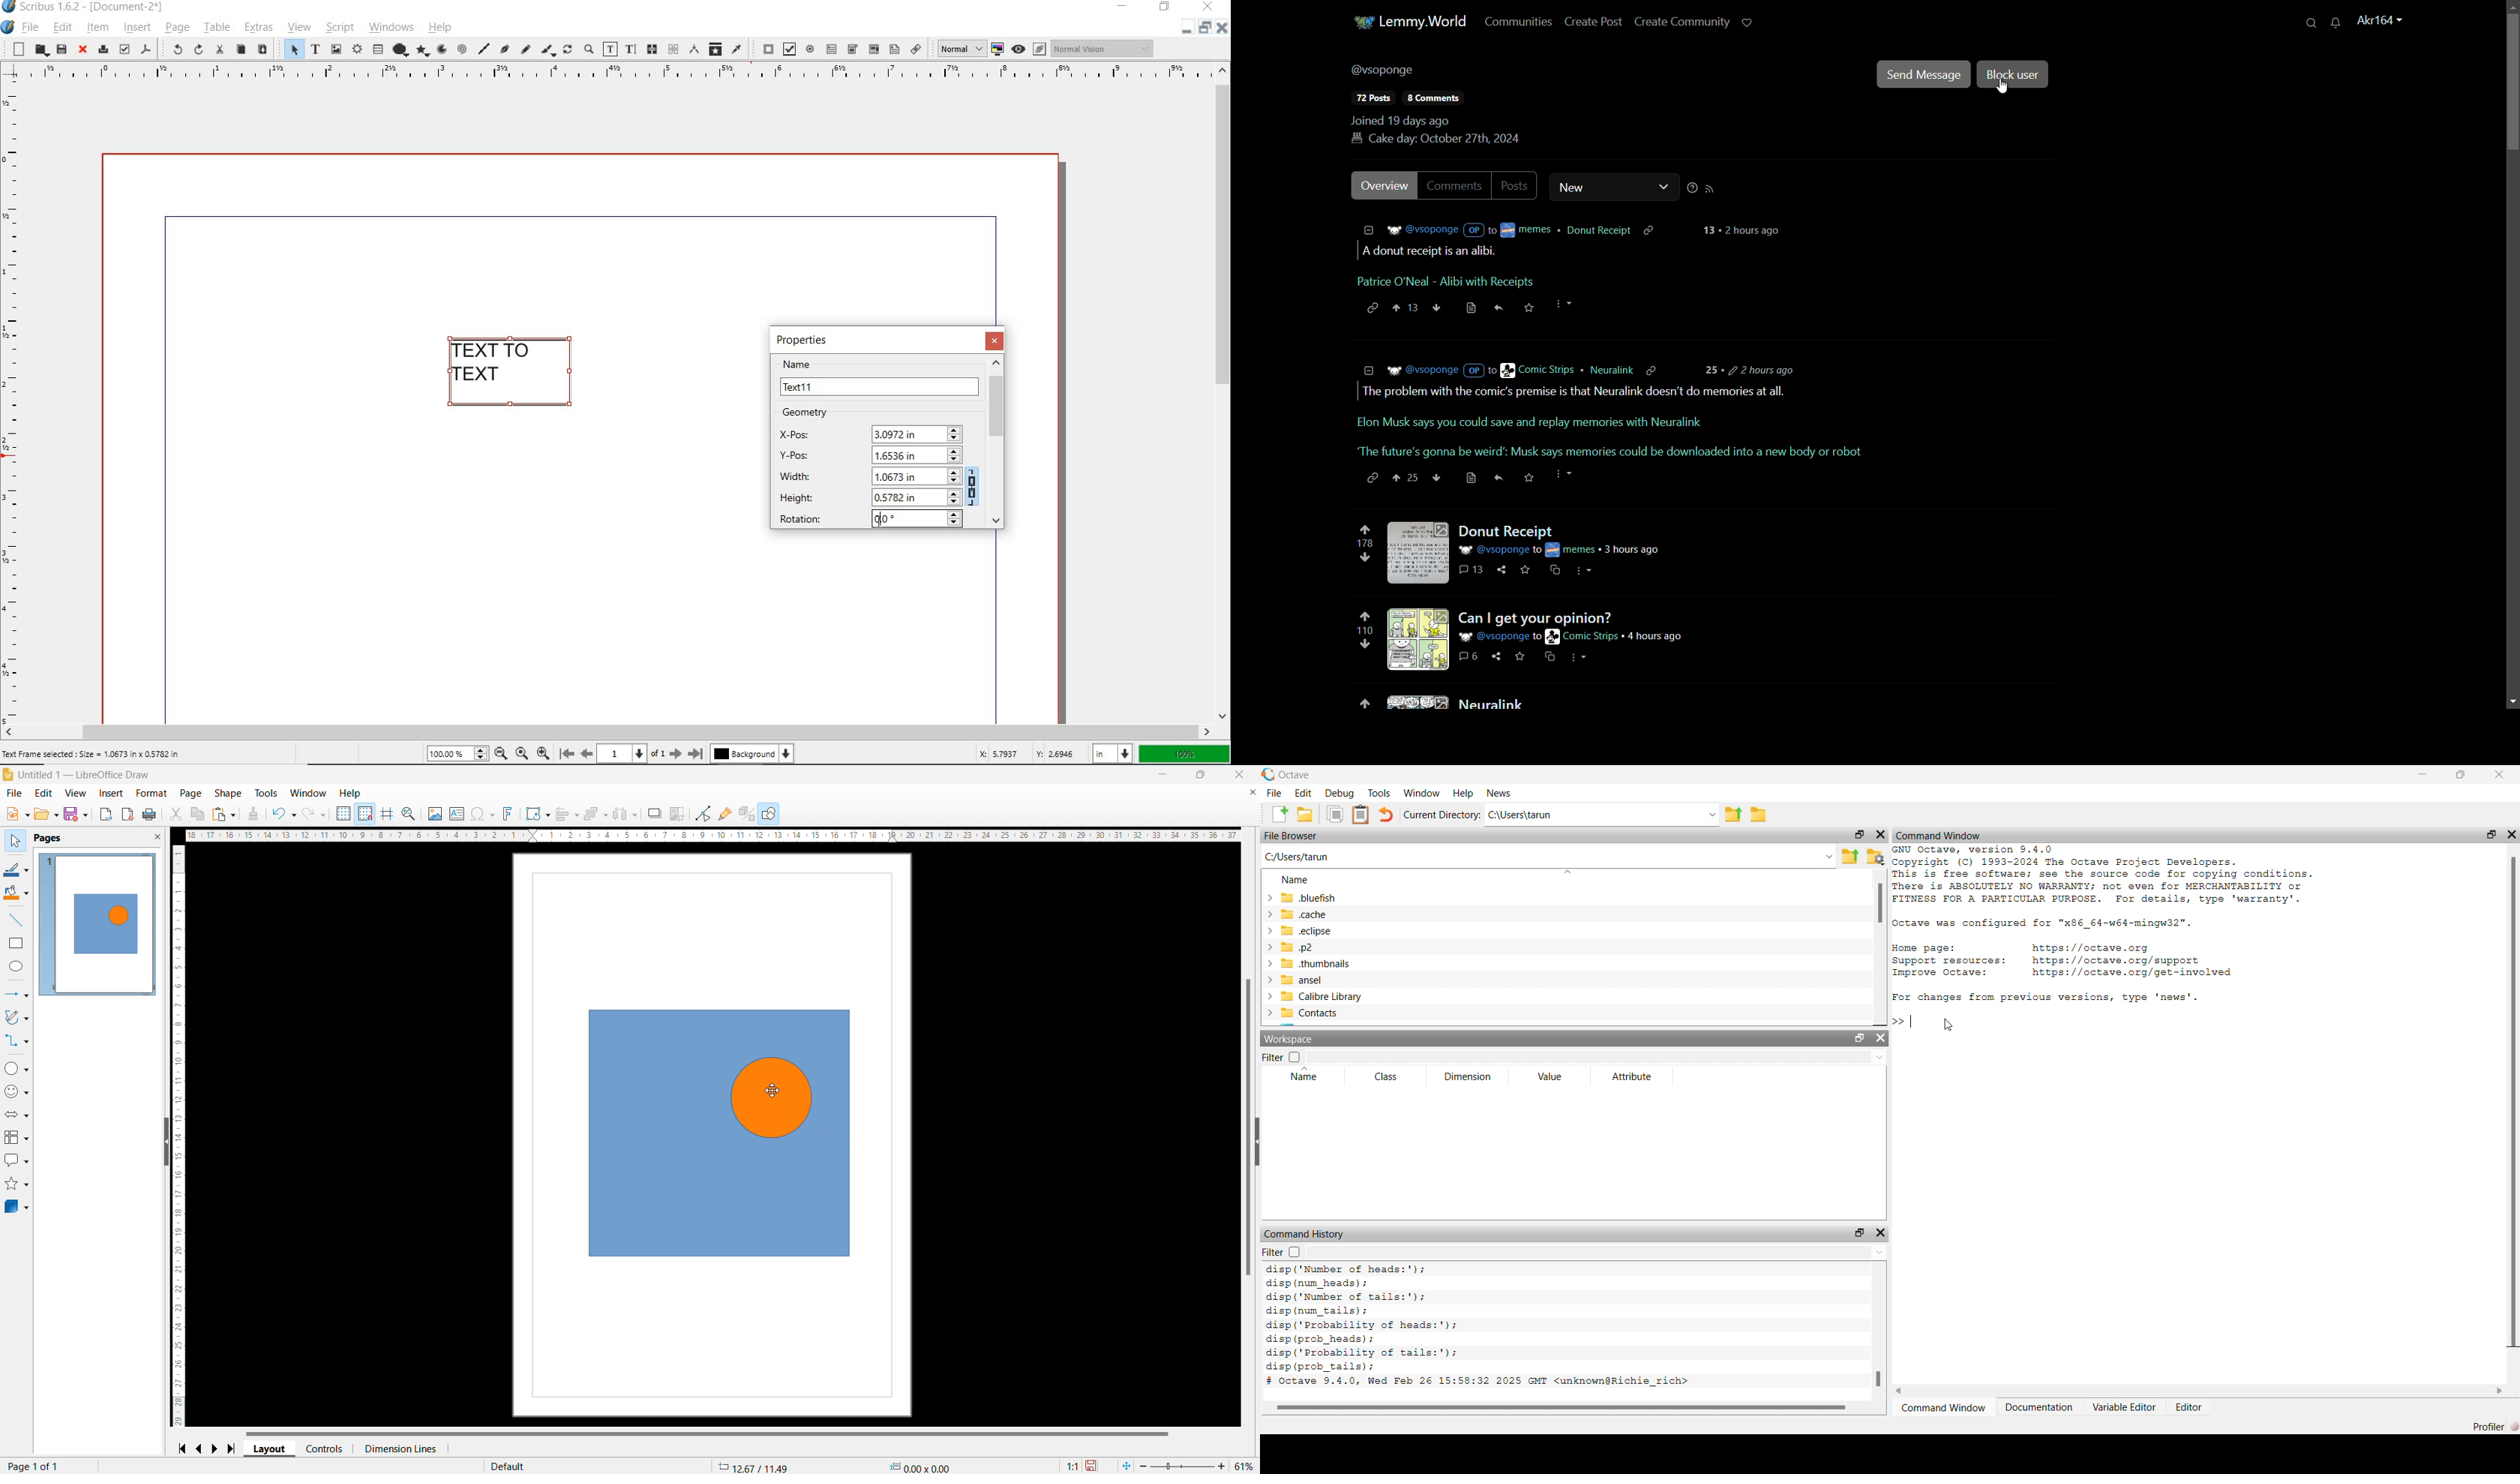 Image resolution: width=2520 pixels, height=1484 pixels. Describe the element at coordinates (1295, 775) in the screenshot. I see `Octave` at that location.